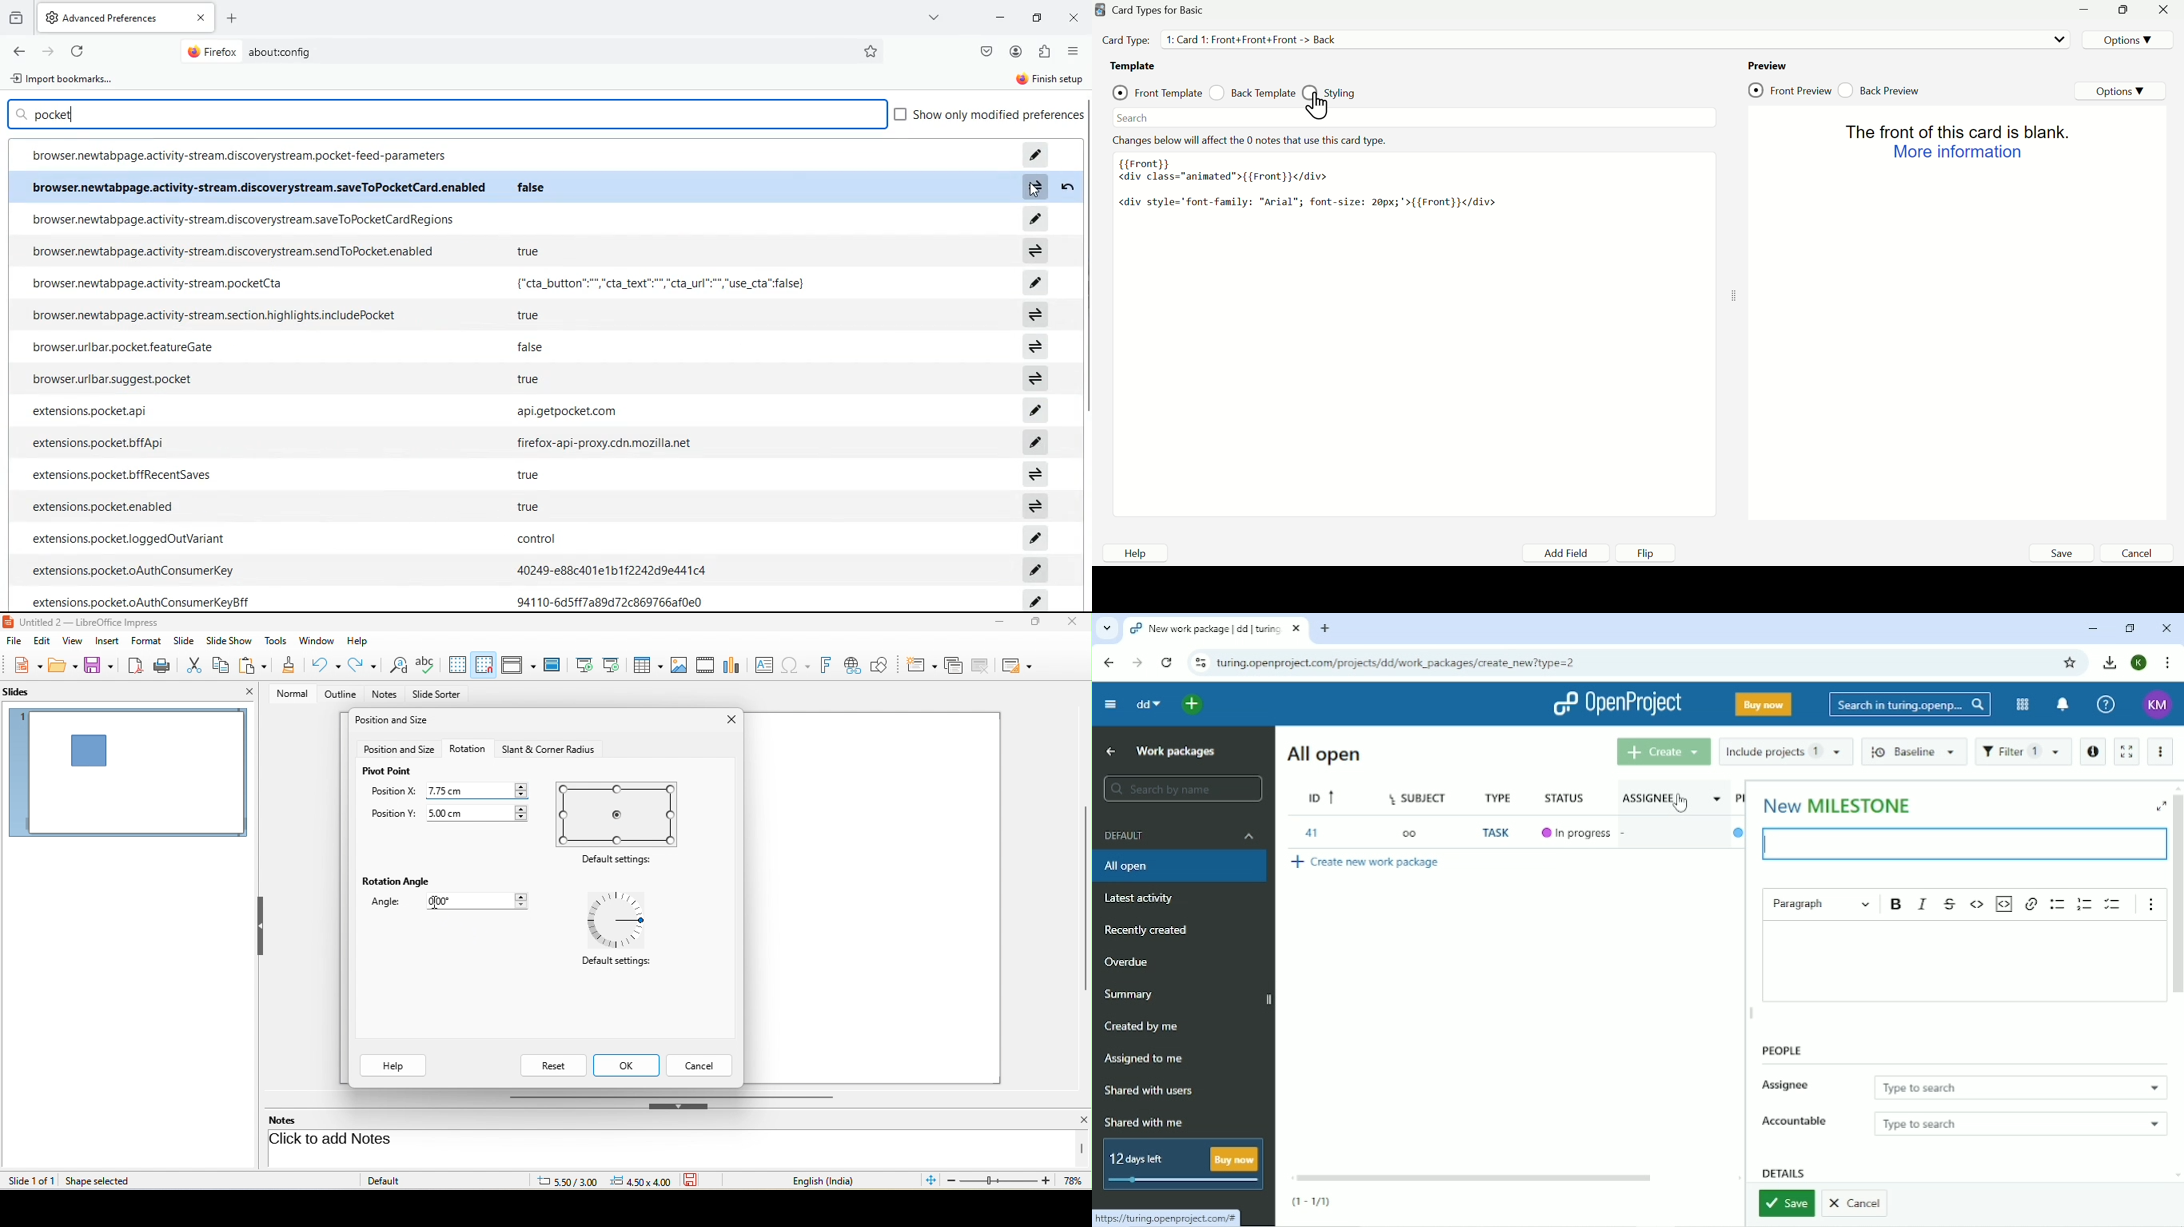 This screenshot has height=1232, width=2184. I want to click on slide 1 of 1, so click(31, 1181).